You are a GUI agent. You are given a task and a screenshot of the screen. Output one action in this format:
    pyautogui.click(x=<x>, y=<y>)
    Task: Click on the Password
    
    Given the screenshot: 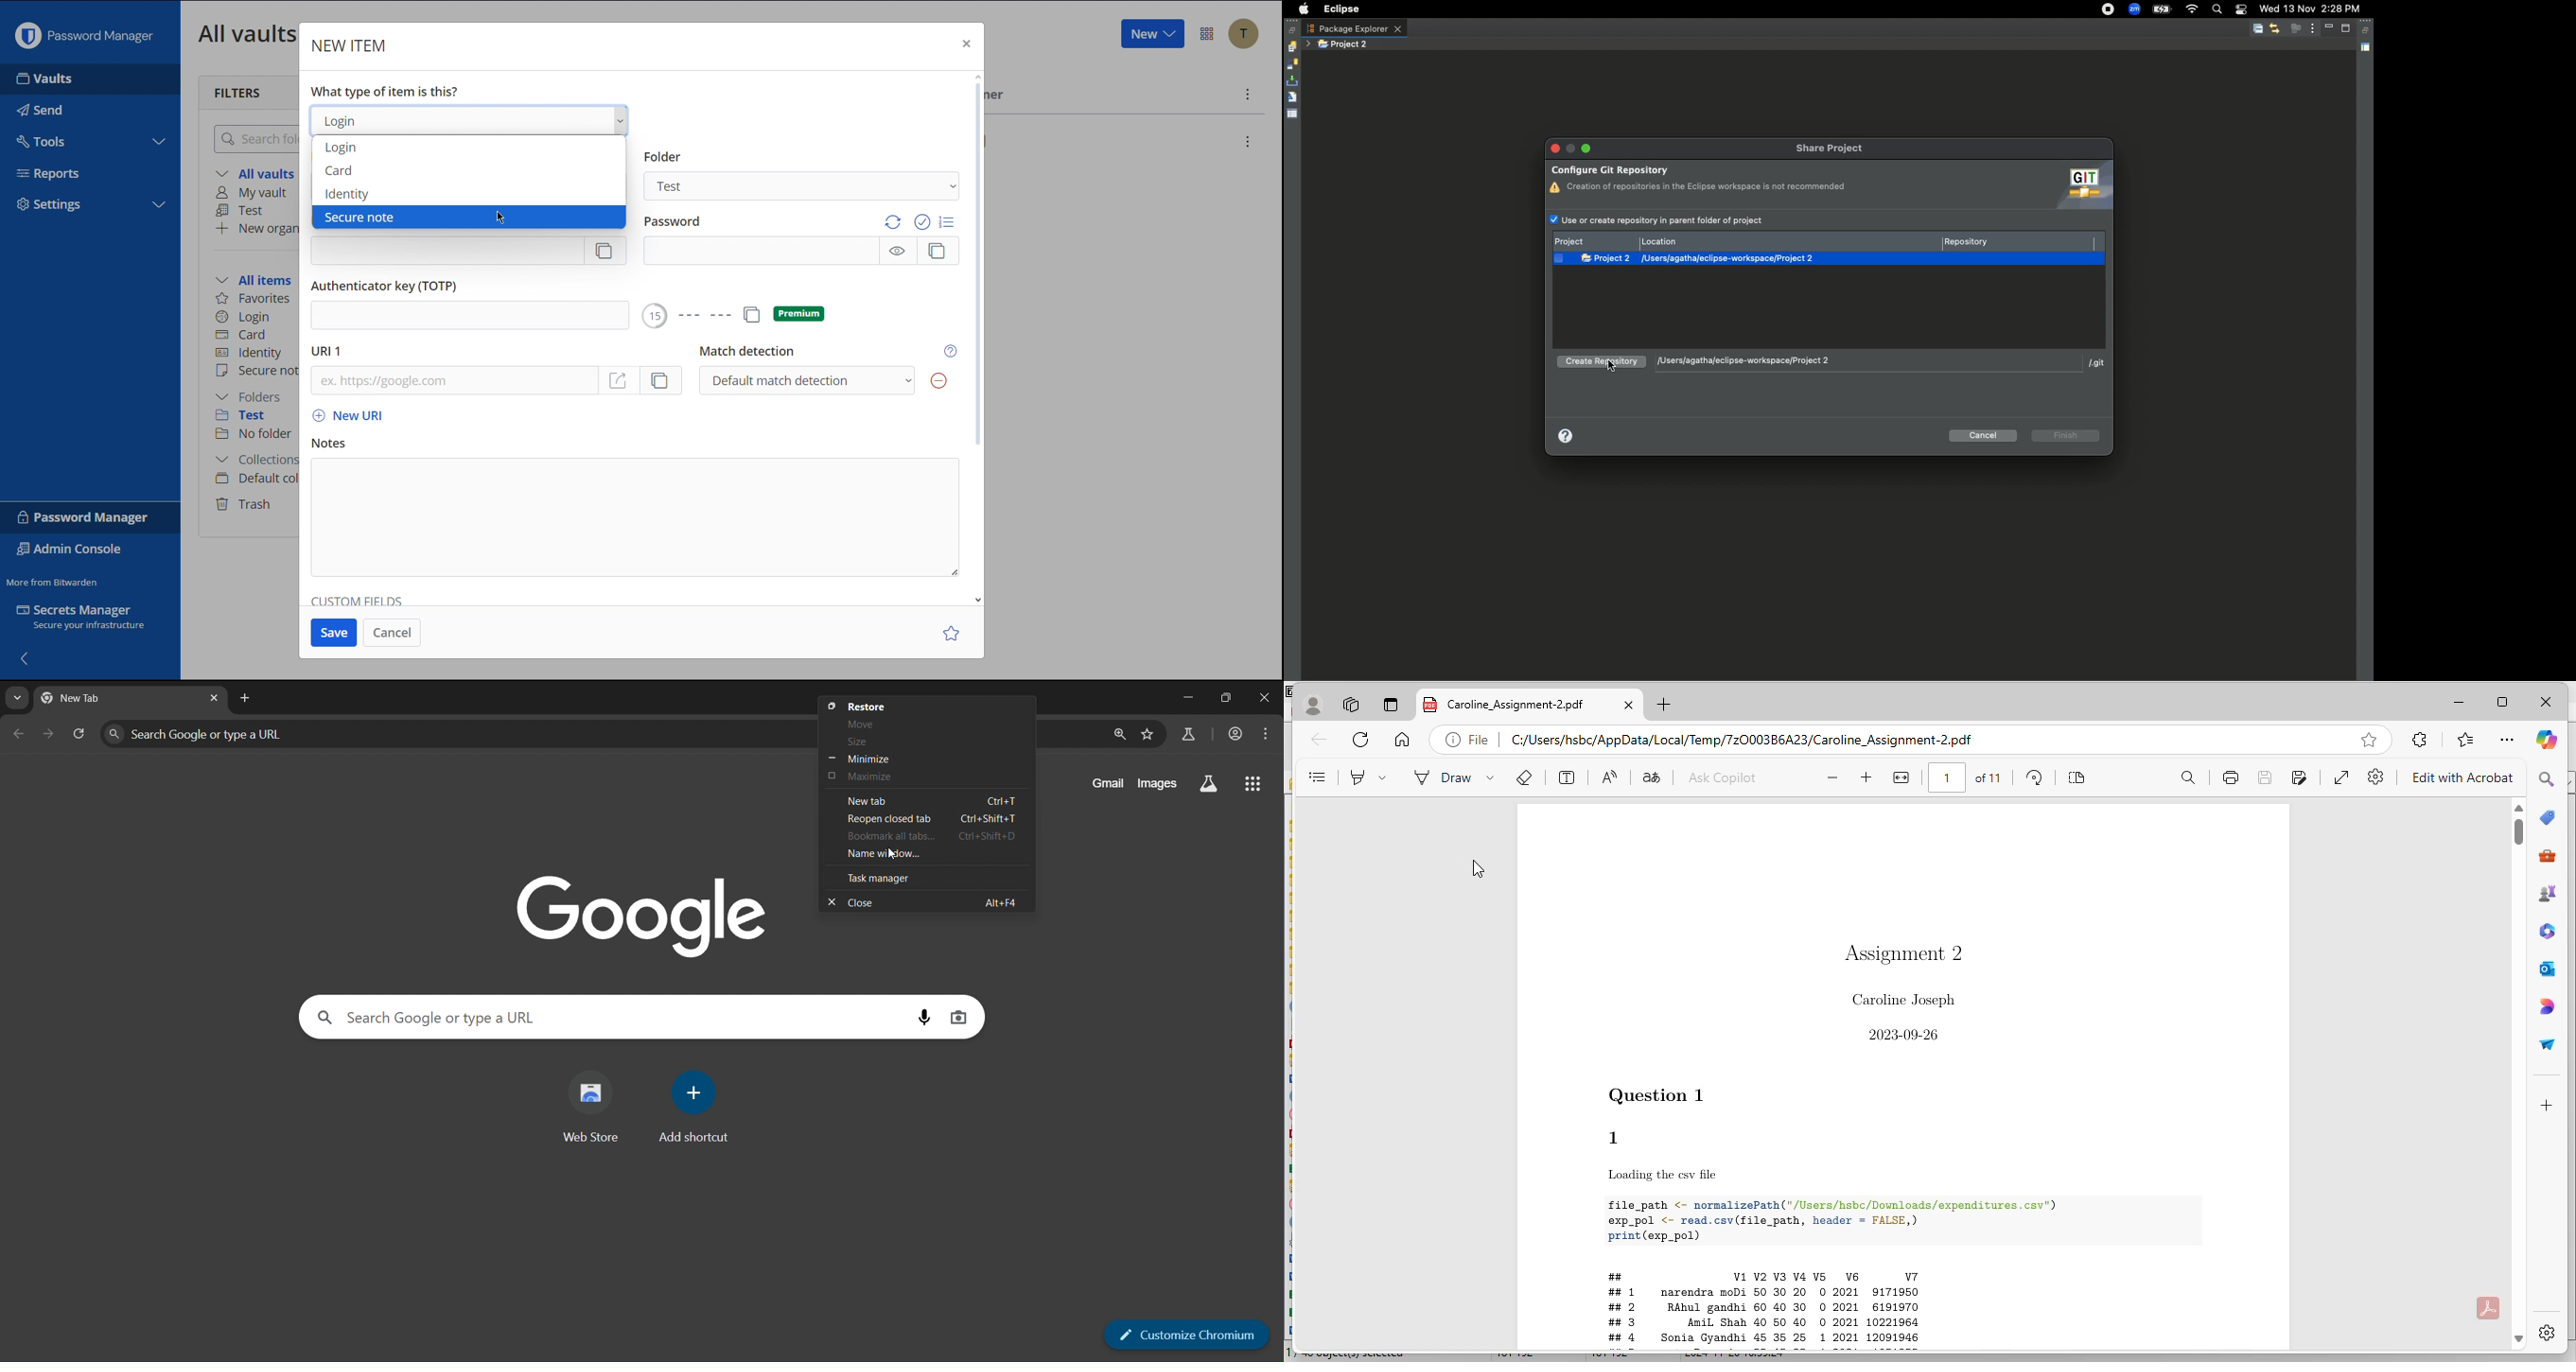 What is the action you would take?
    pyautogui.click(x=678, y=221)
    